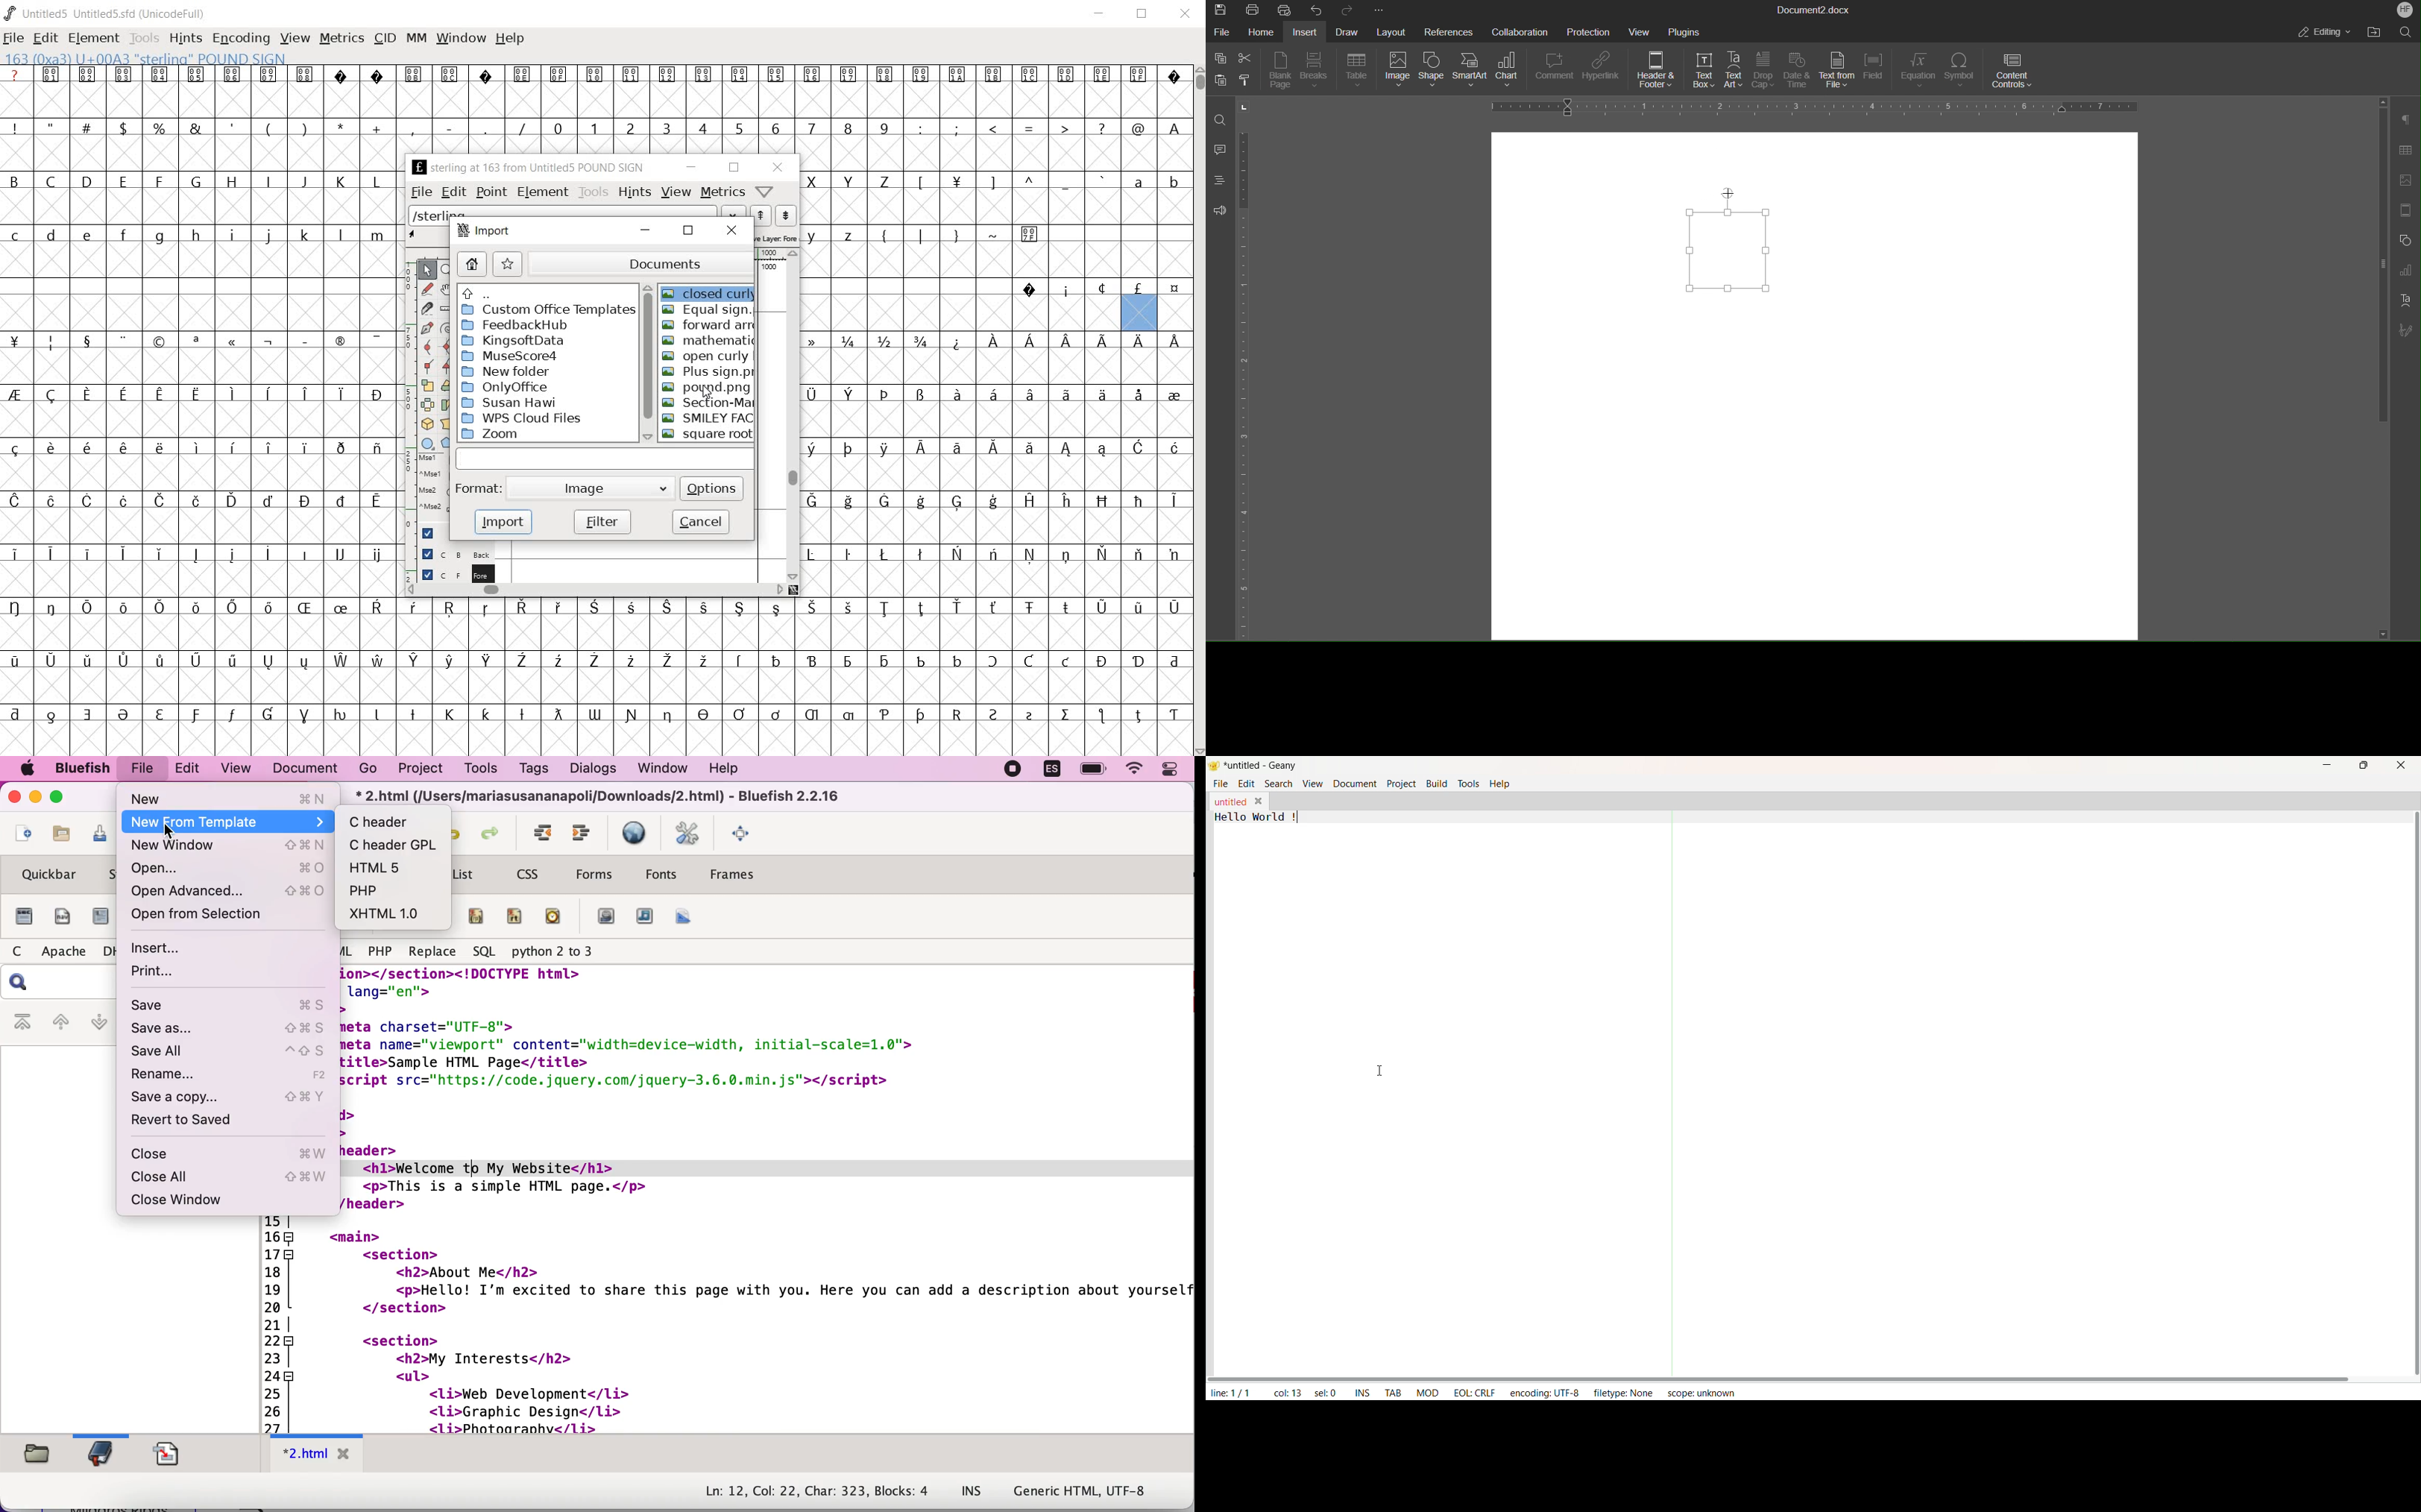 The width and height of the screenshot is (2436, 1512). I want to click on Apple icon, so click(27, 768).